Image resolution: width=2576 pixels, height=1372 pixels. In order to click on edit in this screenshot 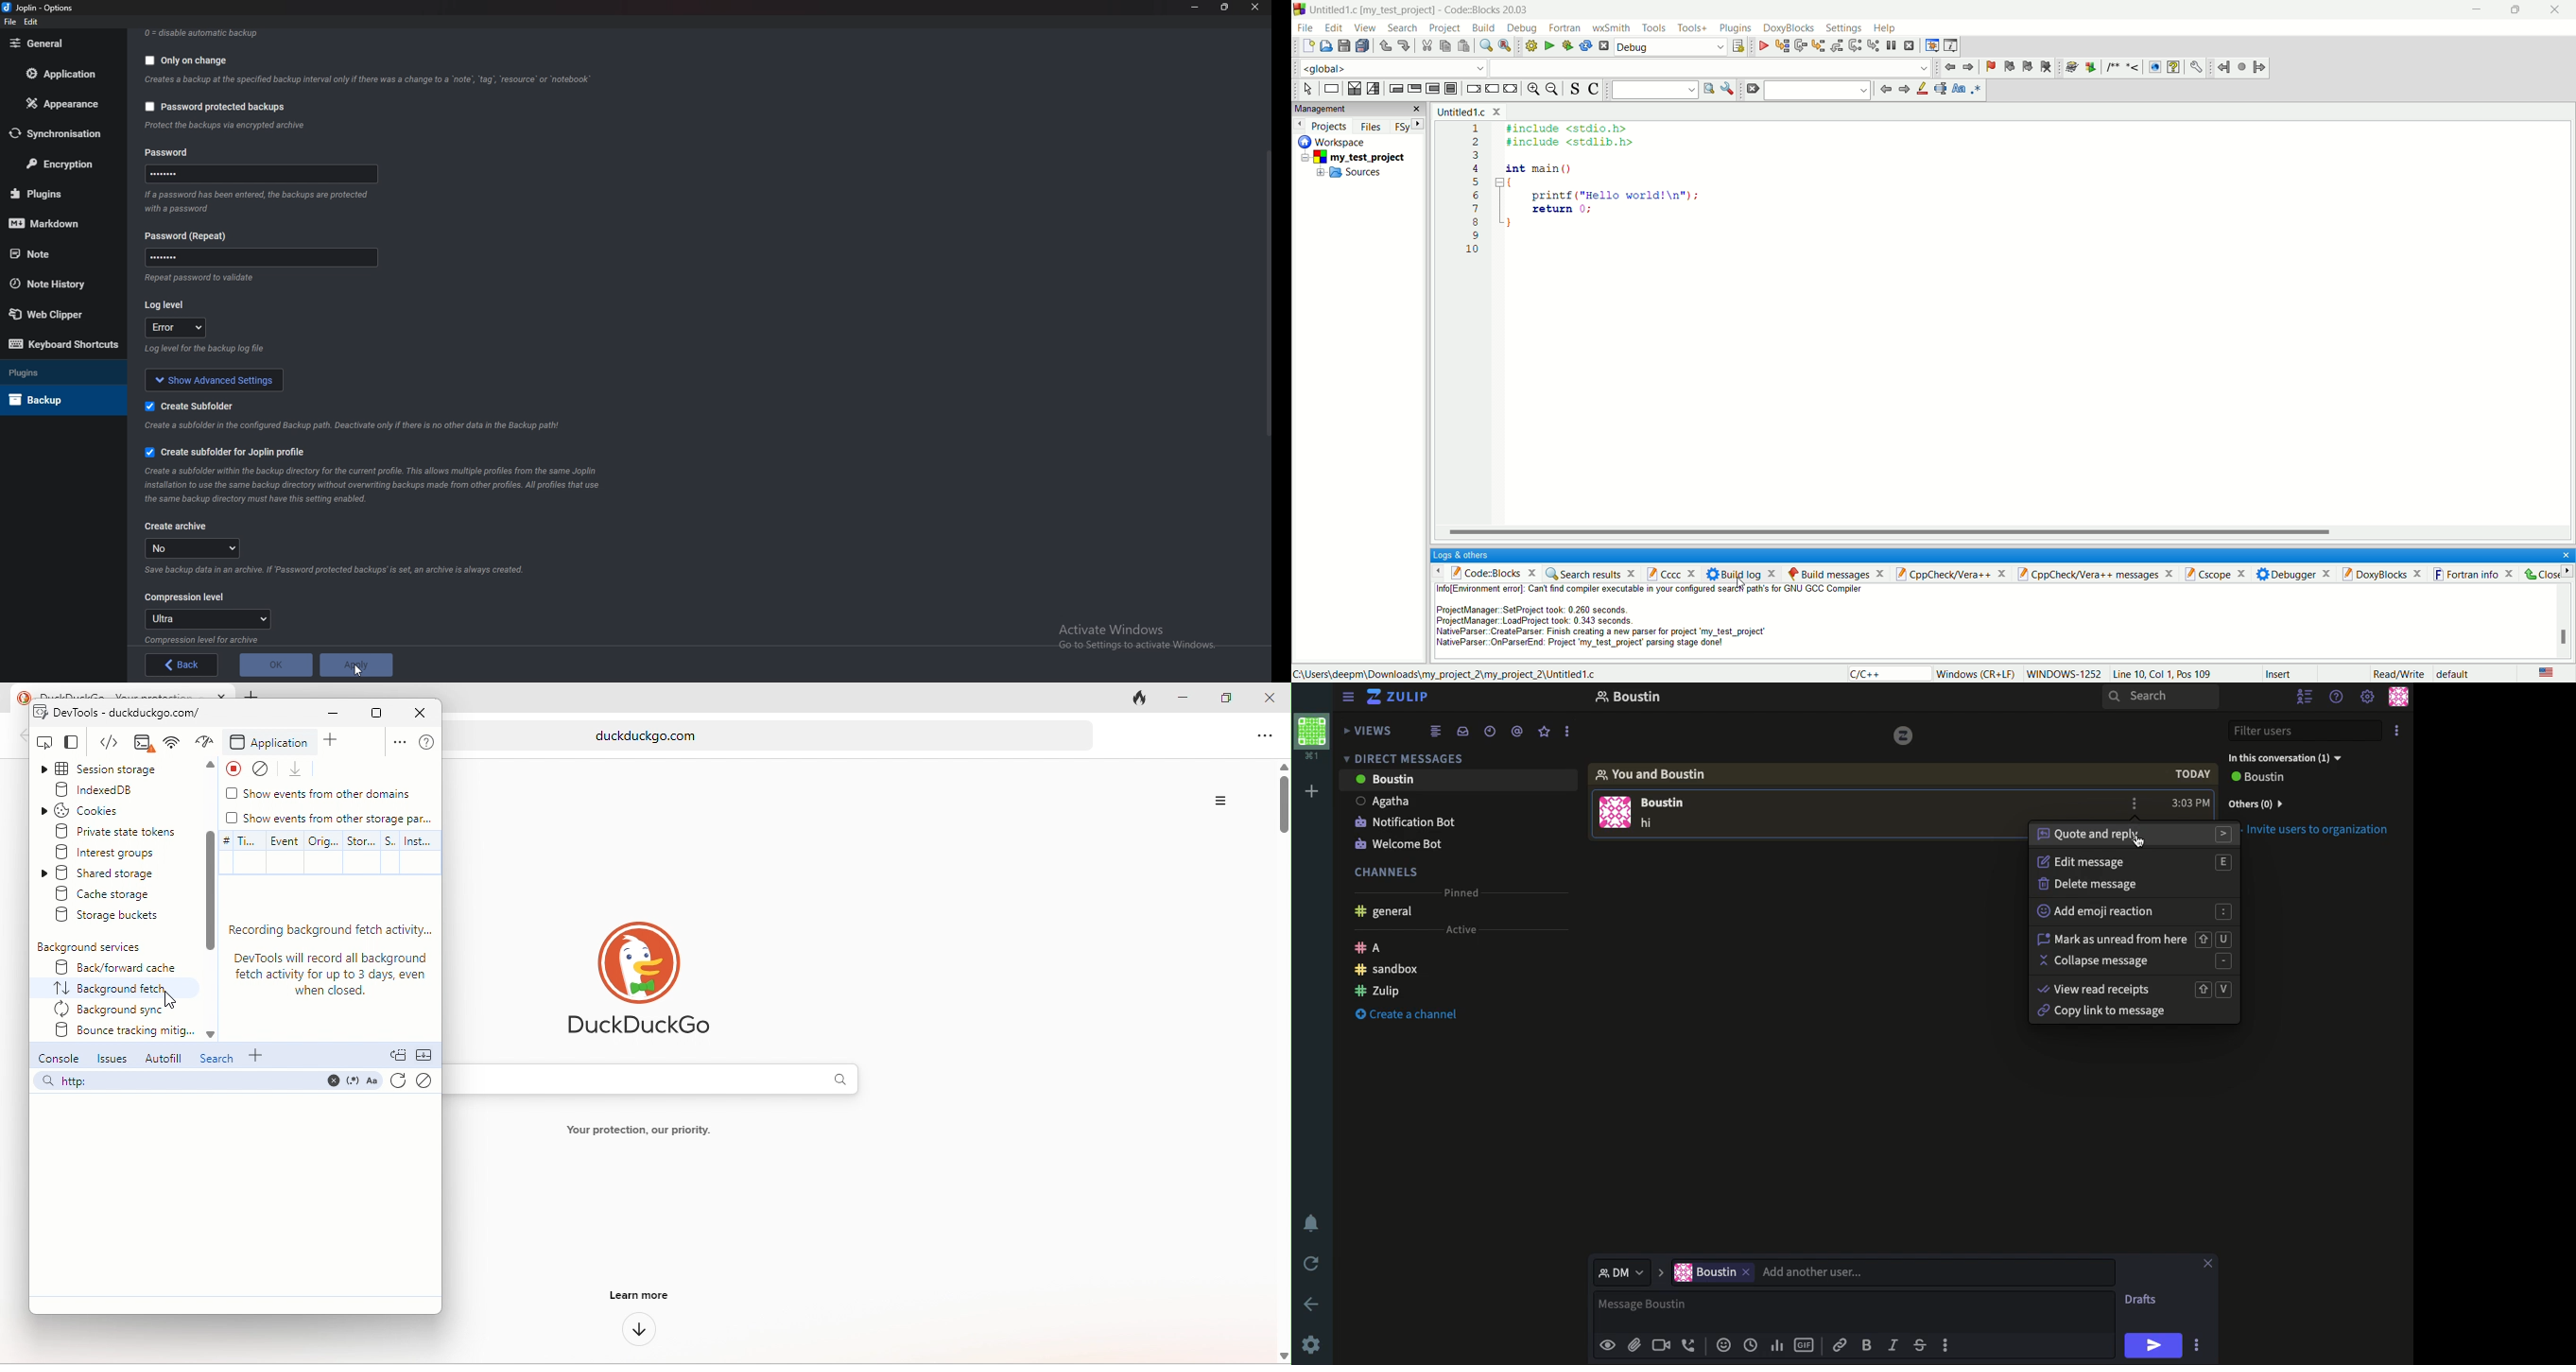, I will do `click(33, 22)`.